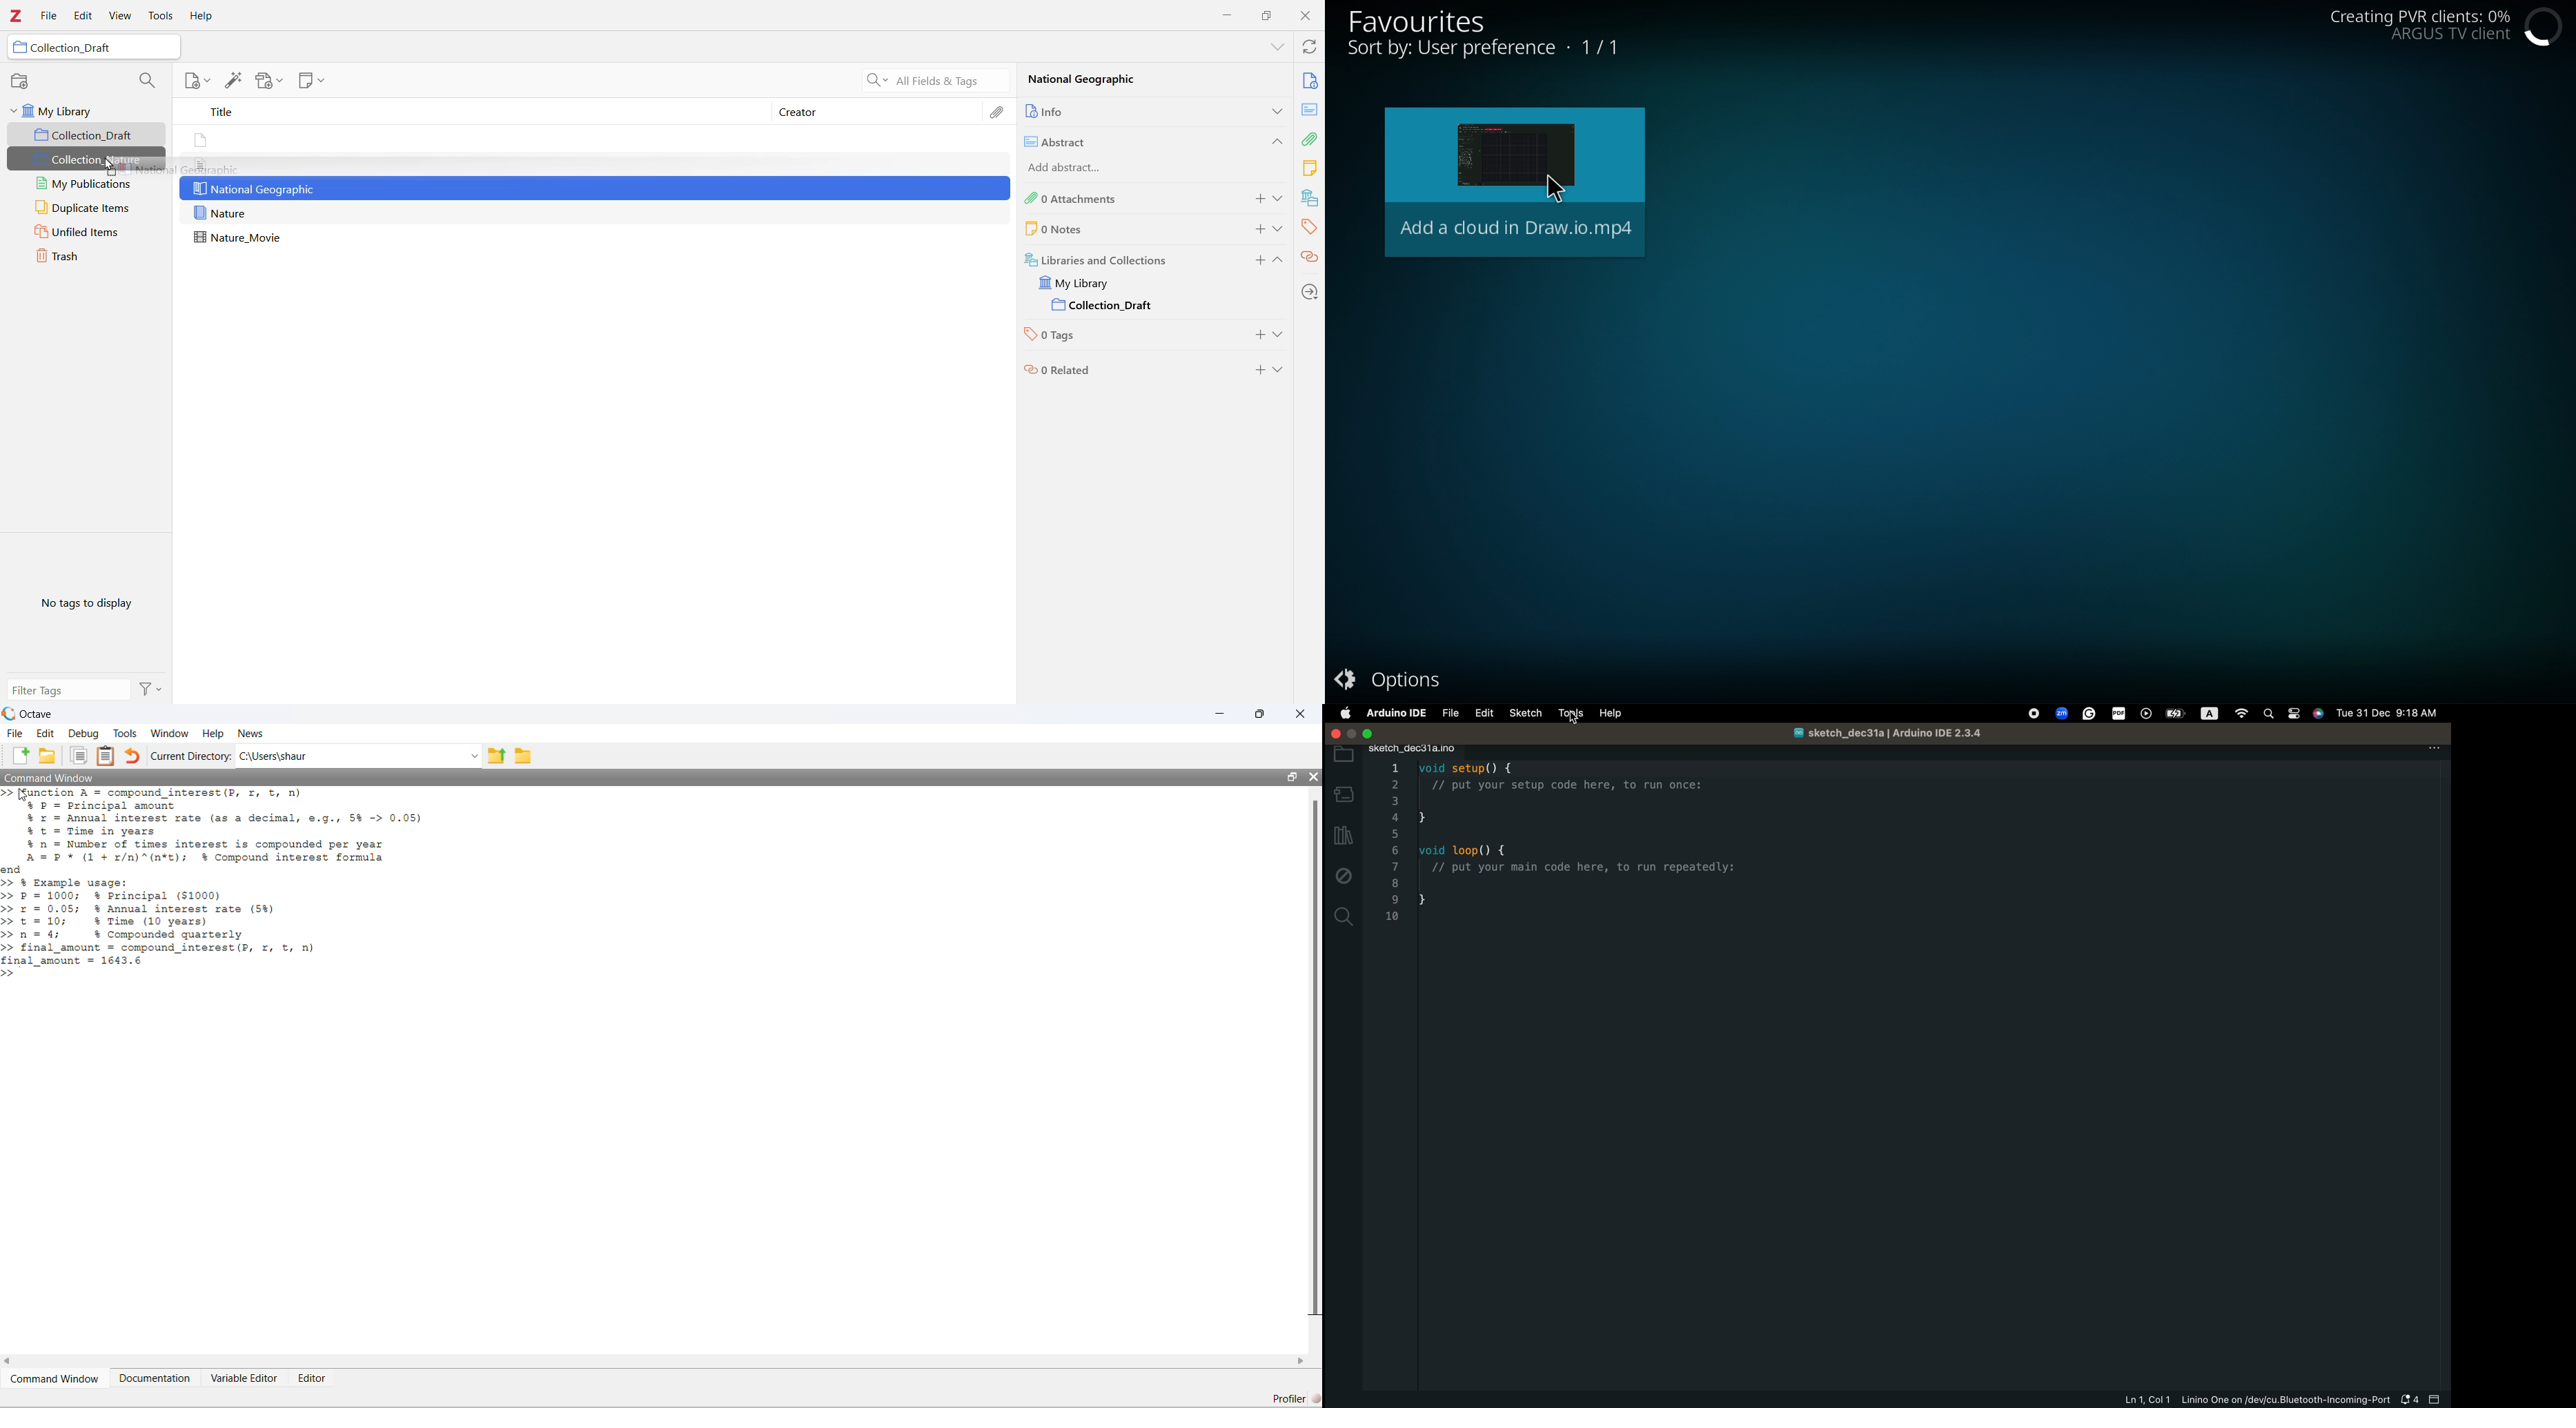 This screenshot has height=1428, width=2576. I want to click on Add Item(s) by Identifier, so click(235, 81).